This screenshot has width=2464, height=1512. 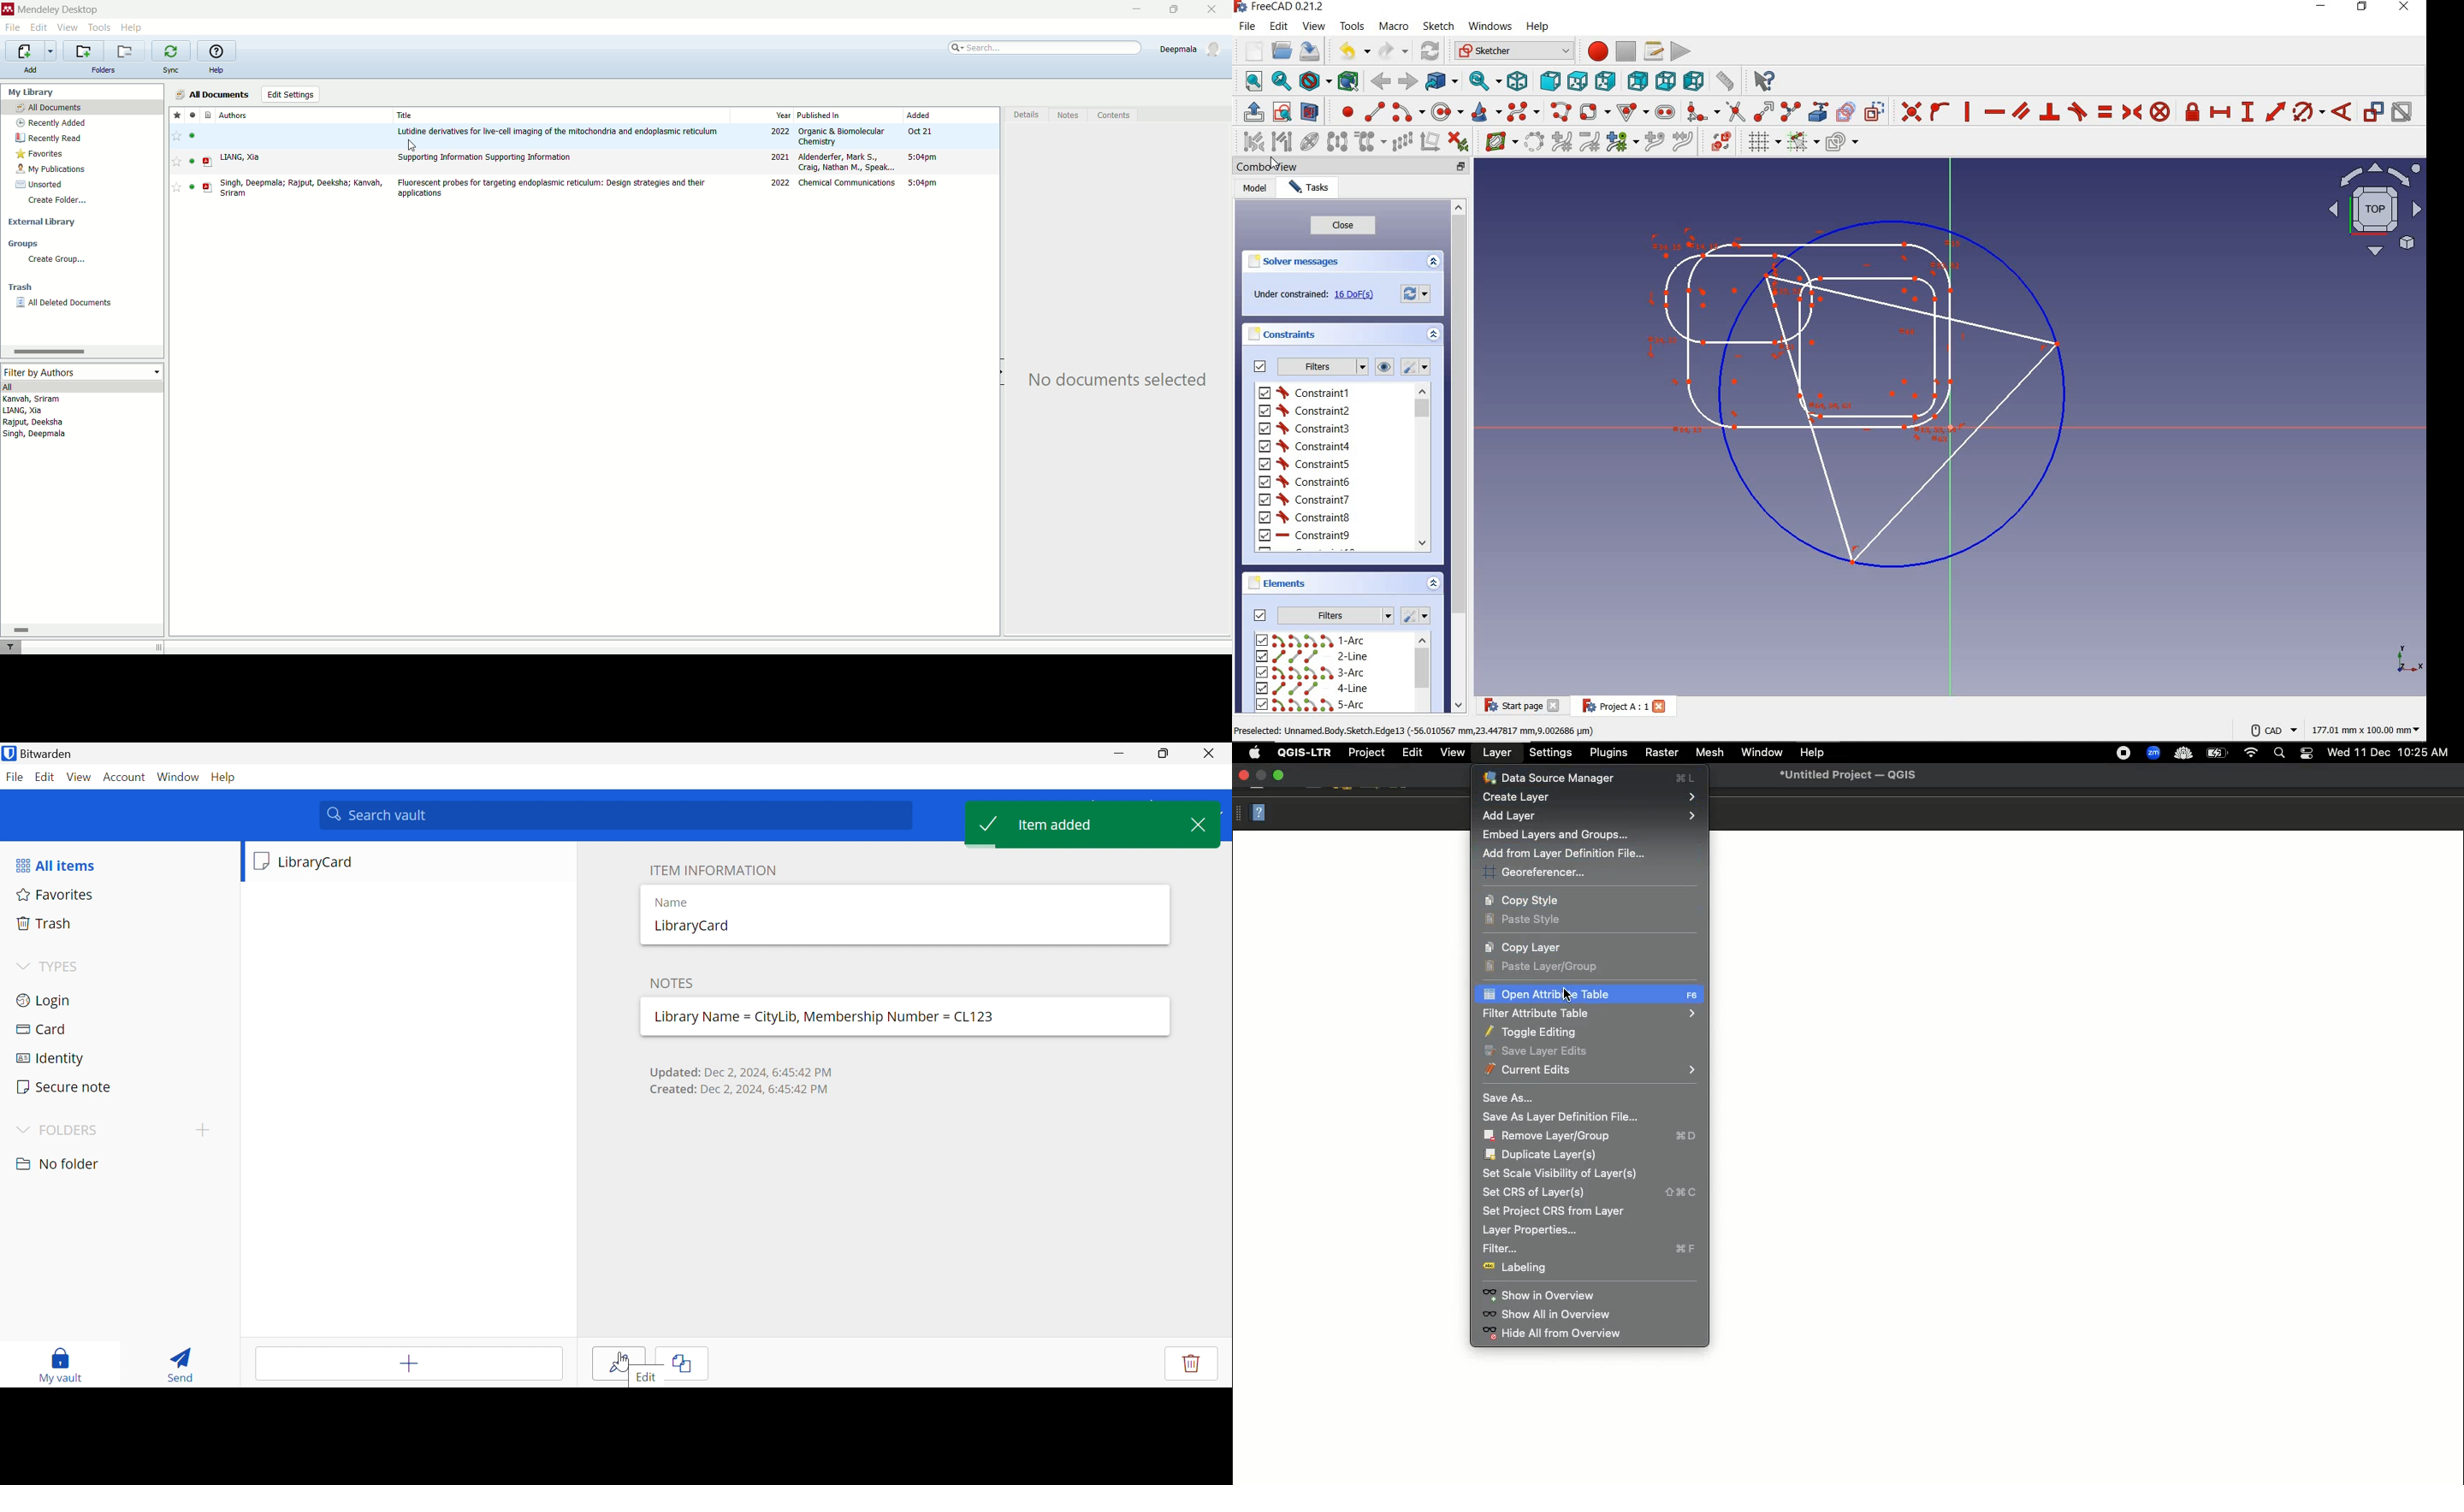 What do you see at coordinates (8, 10) in the screenshot?
I see `logo` at bounding box center [8, 10].